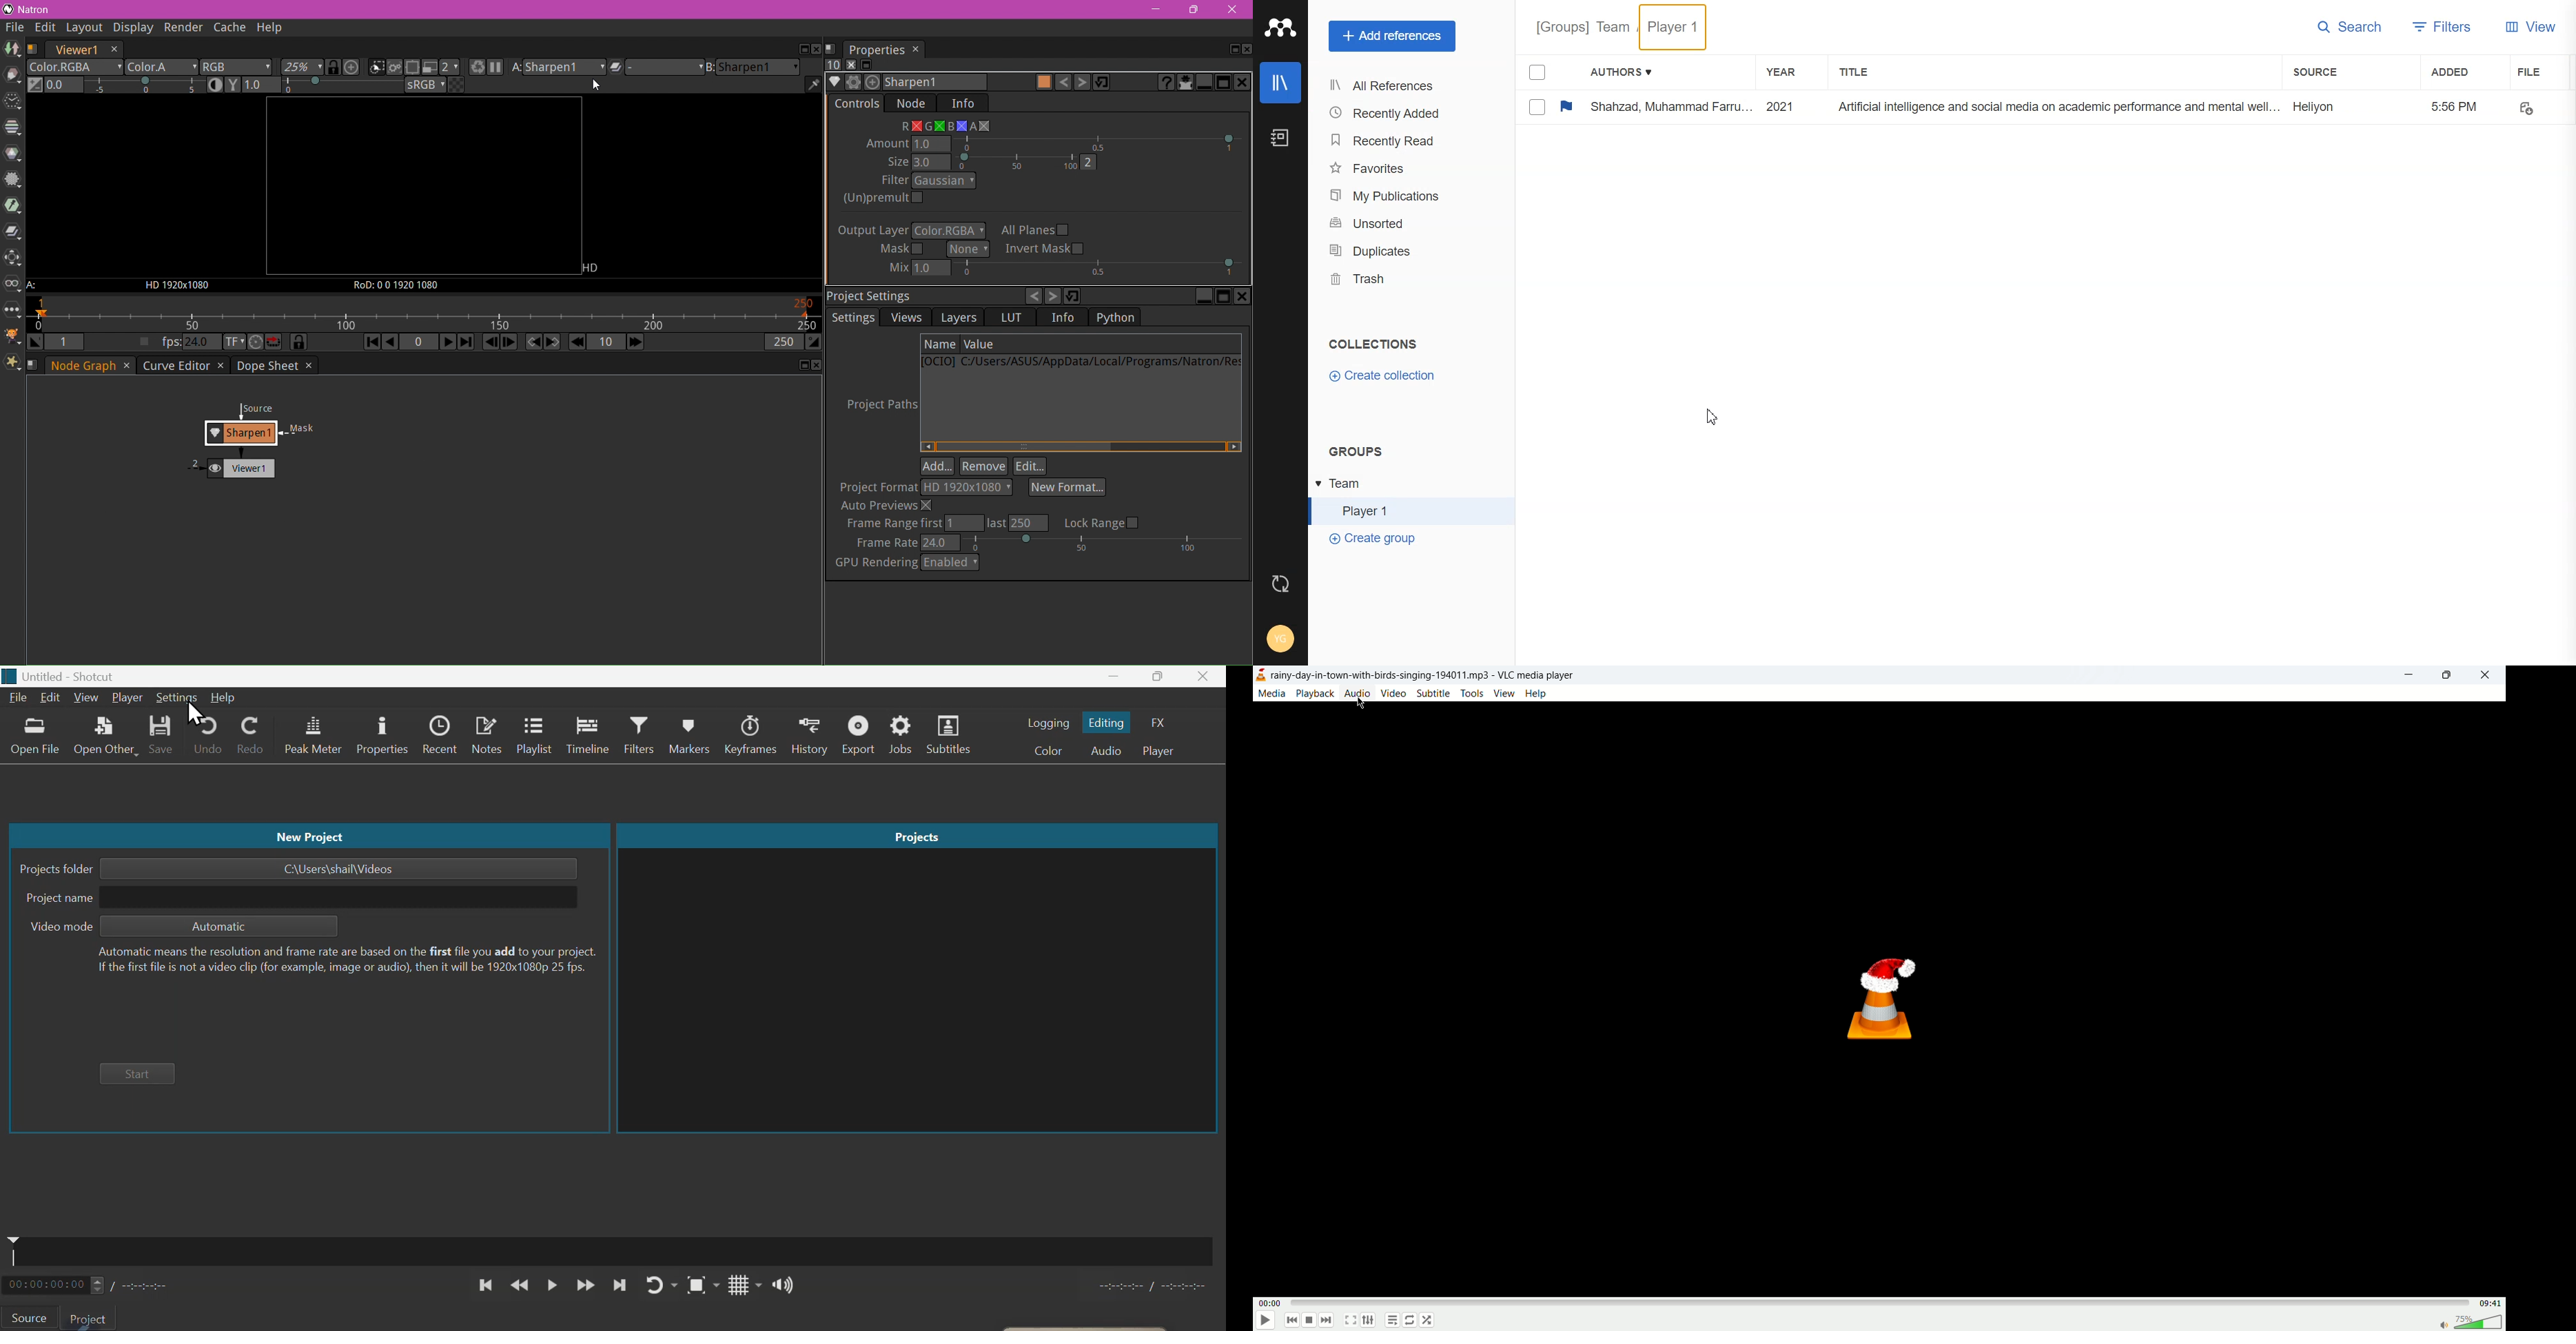  Describe the element at coordinates (2320, 72) in the screenshot. I see `Source` at that location.